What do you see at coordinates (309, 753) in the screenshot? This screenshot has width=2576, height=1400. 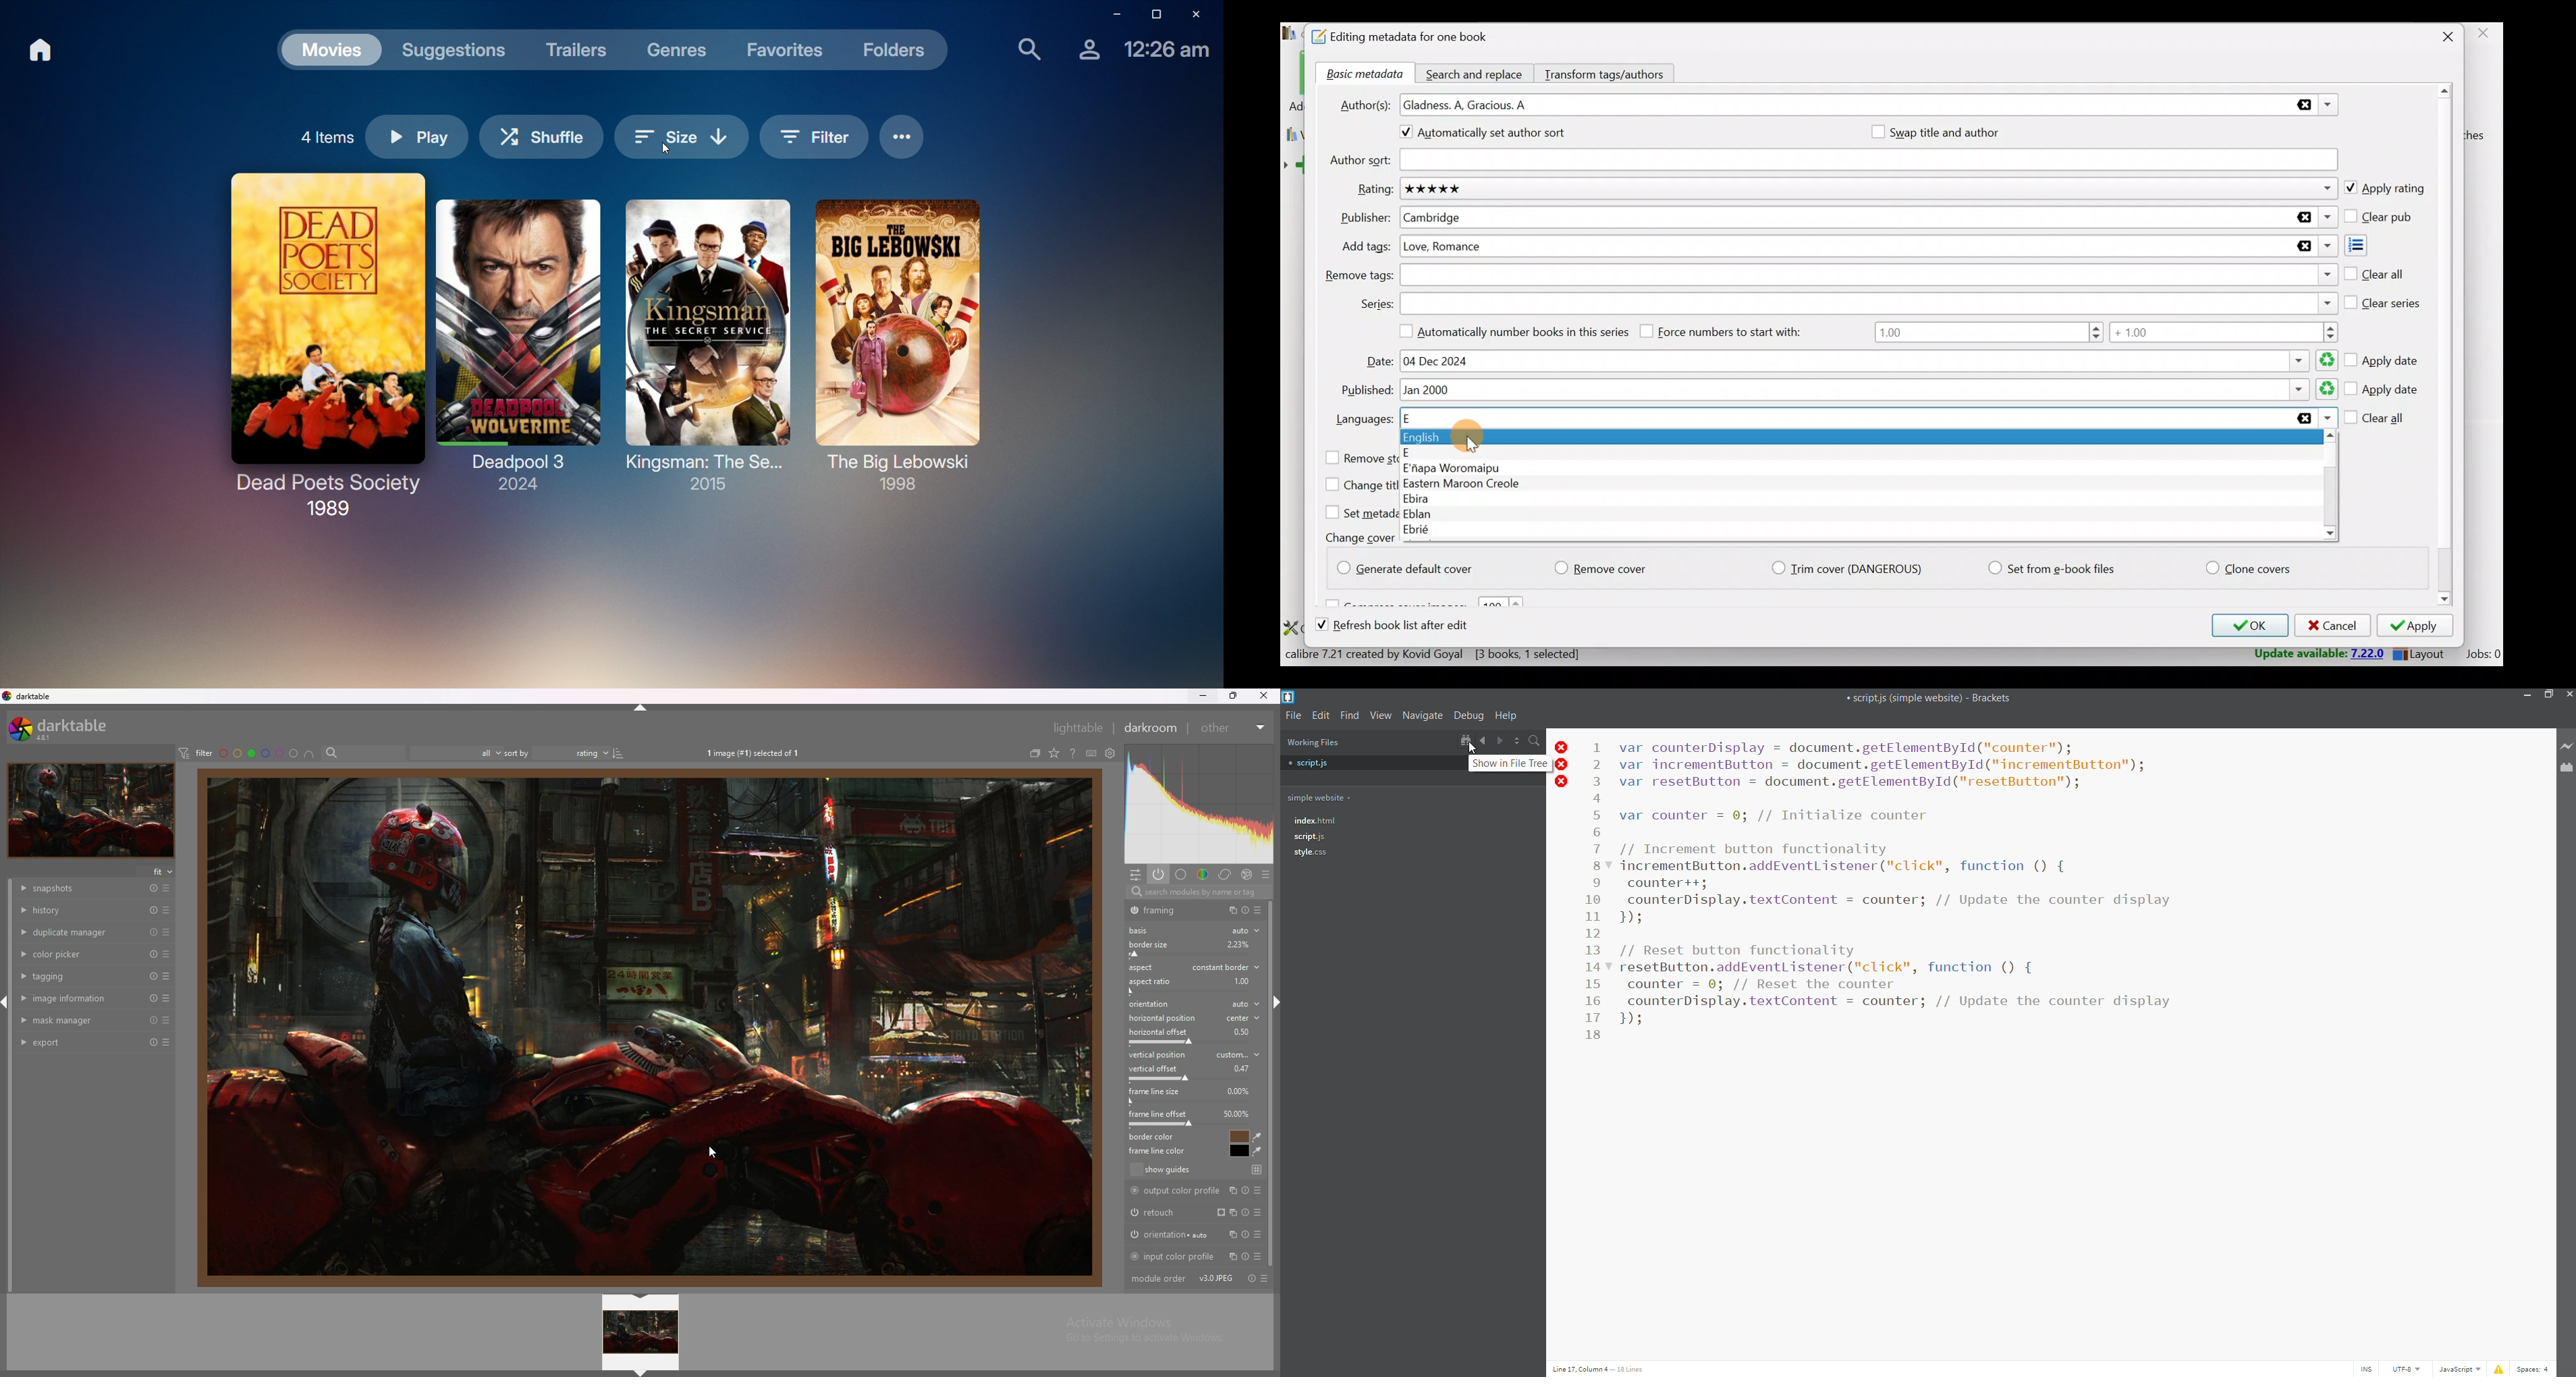 I see `images having all selected color labels` at bounding box center [309, 753].